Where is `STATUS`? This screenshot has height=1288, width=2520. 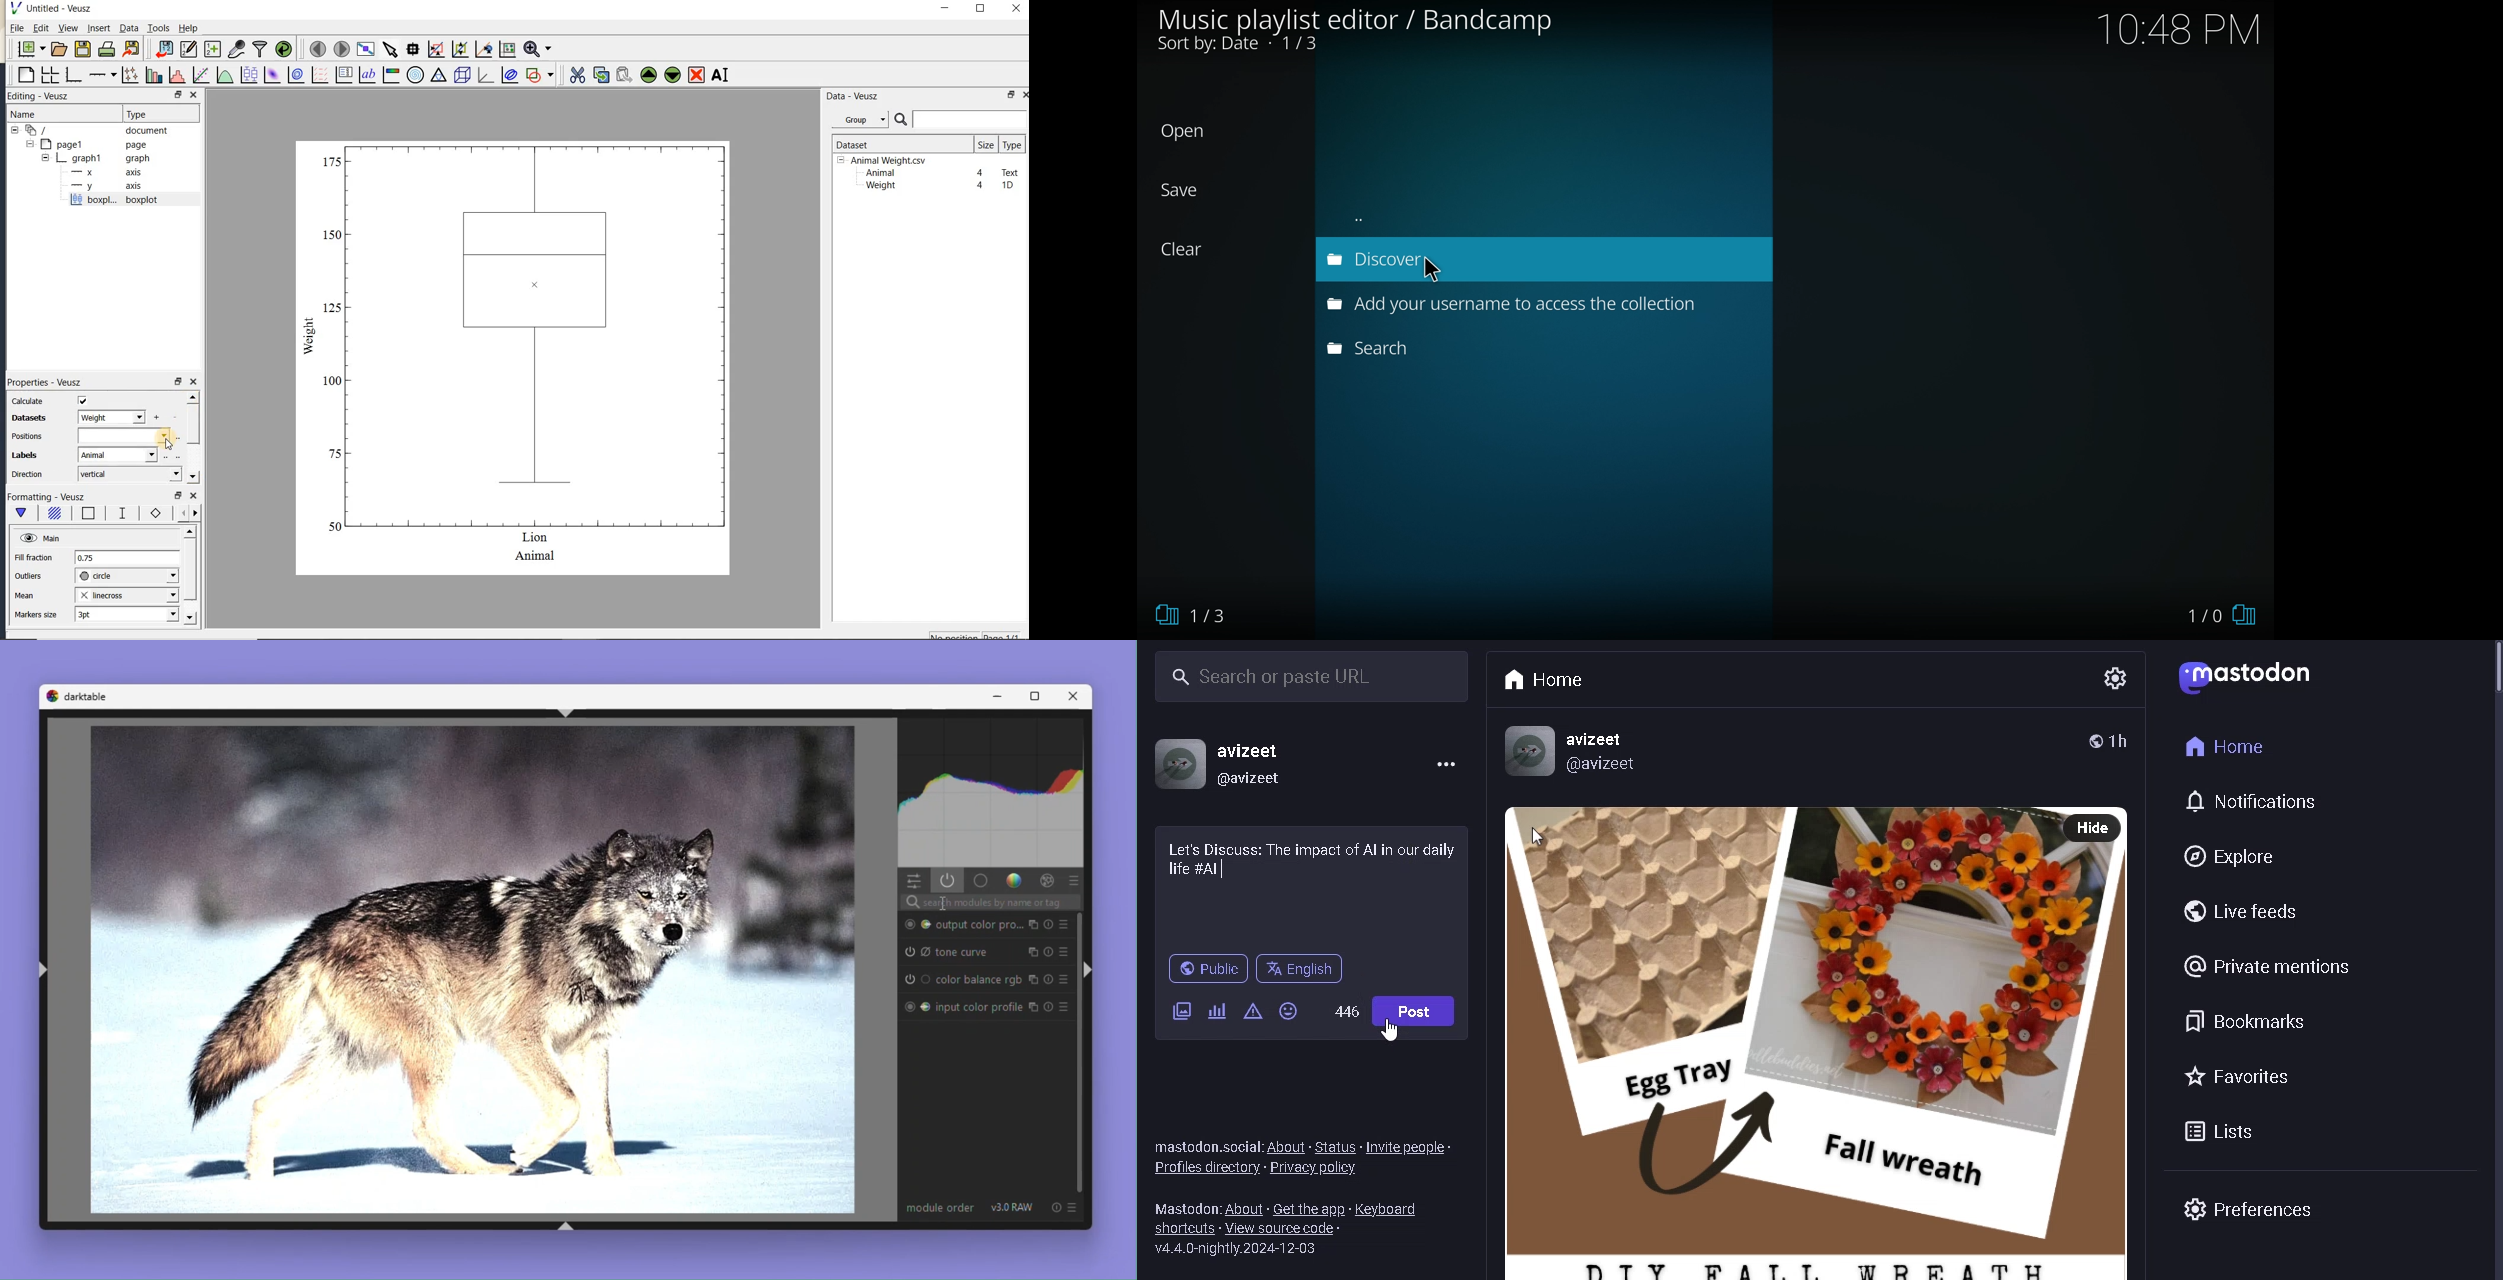 STATUS is located at coordinates (1336, 1146).